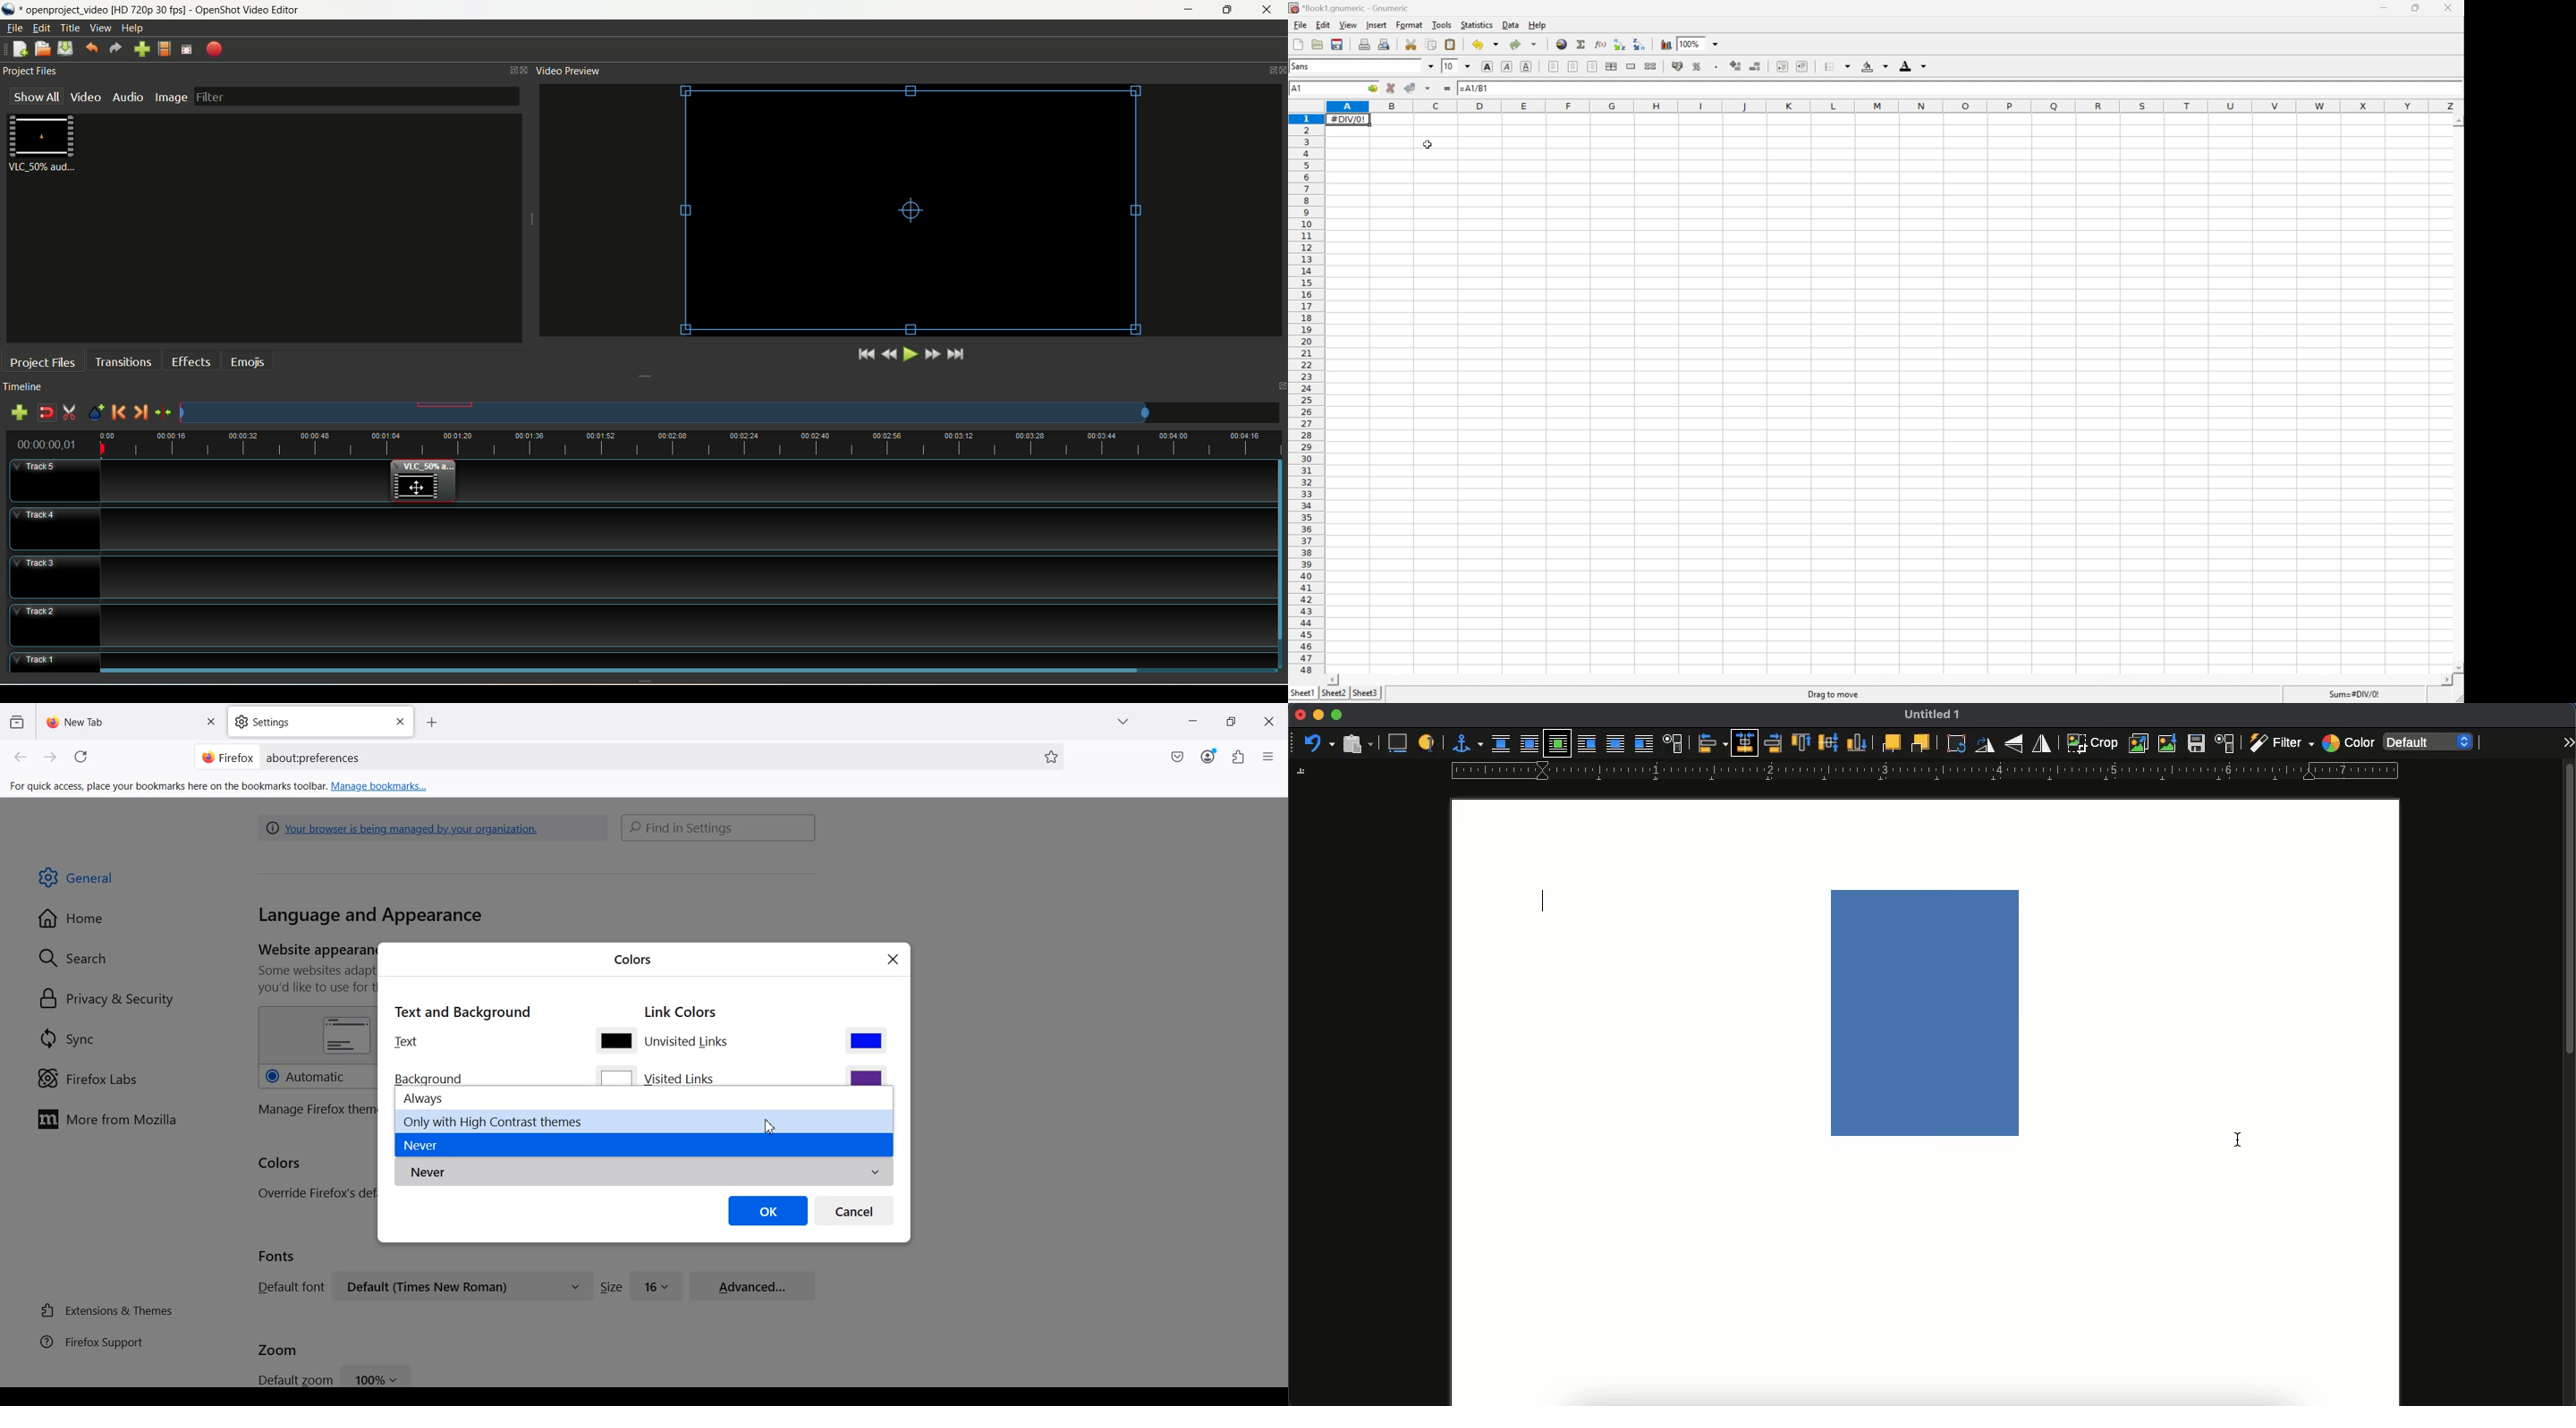  Describe the element at coordinates (2351, 742) in the screenshot. I see `color` at that location.